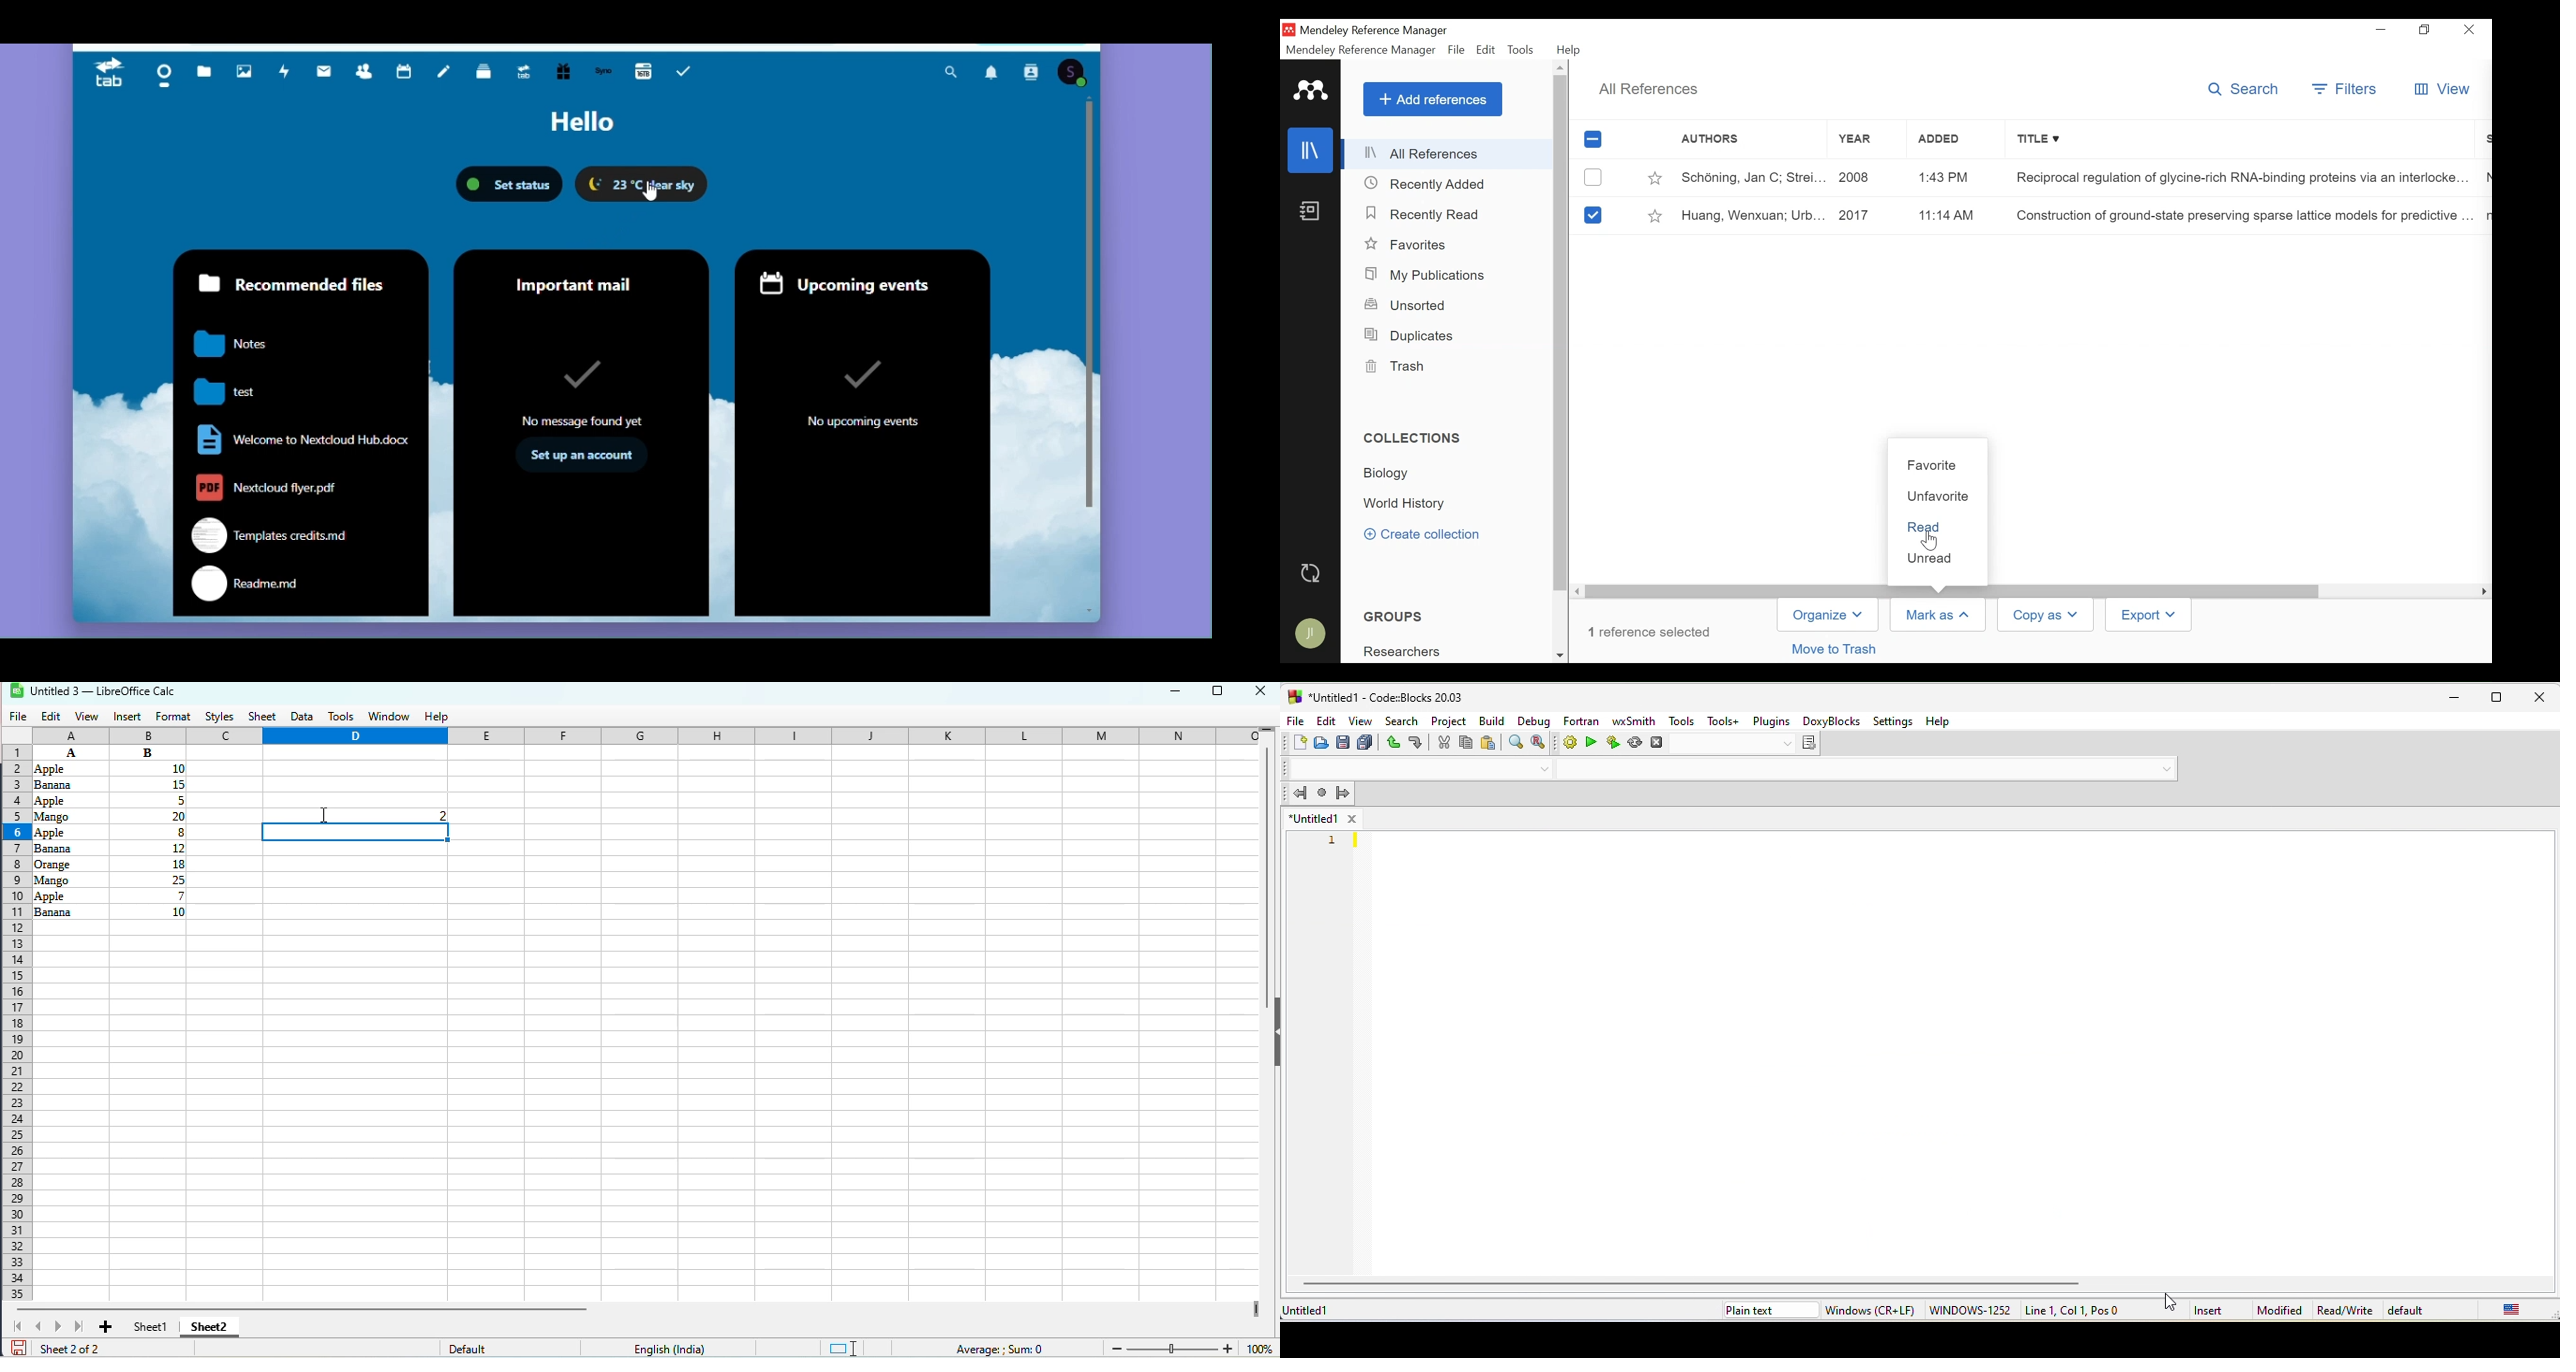 The width and height of the screenshot is (2576, 1372). What do you see at coordinates (52, 717) in the screenshot?
I see `edit` at bounding box center [52, 717].